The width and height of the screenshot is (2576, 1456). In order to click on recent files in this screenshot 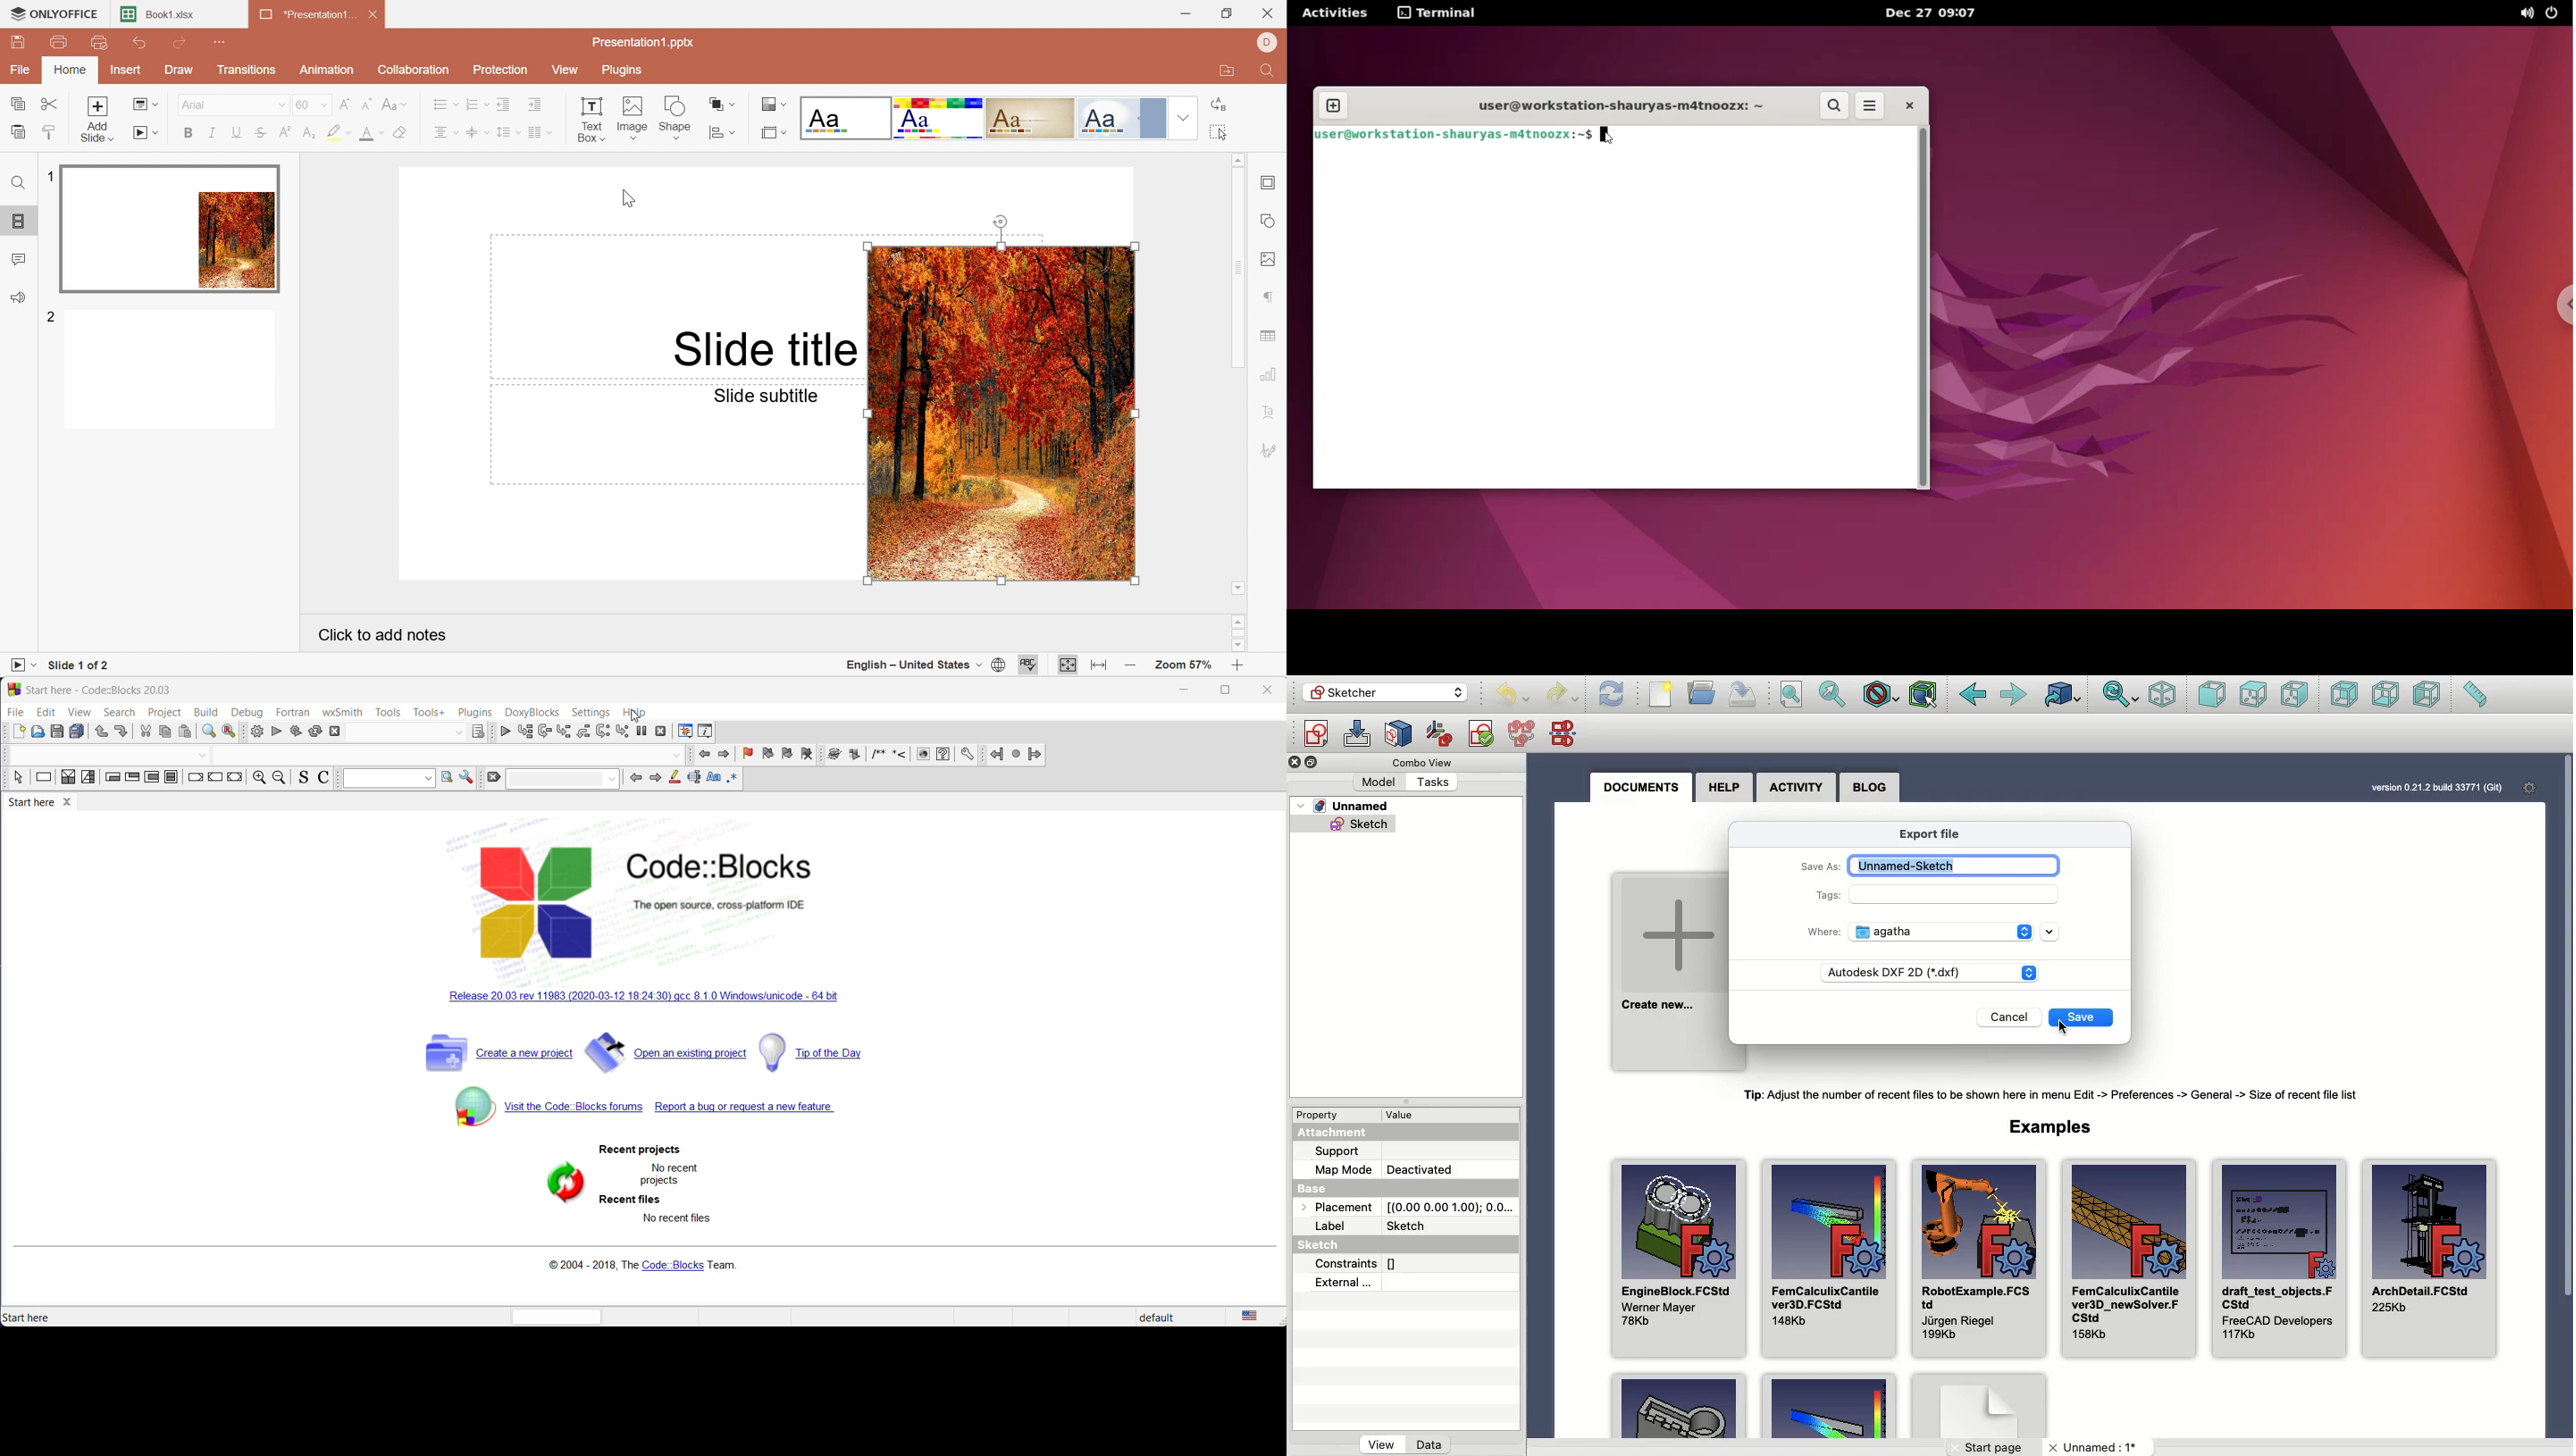, I will do `click(630, 1201)`.